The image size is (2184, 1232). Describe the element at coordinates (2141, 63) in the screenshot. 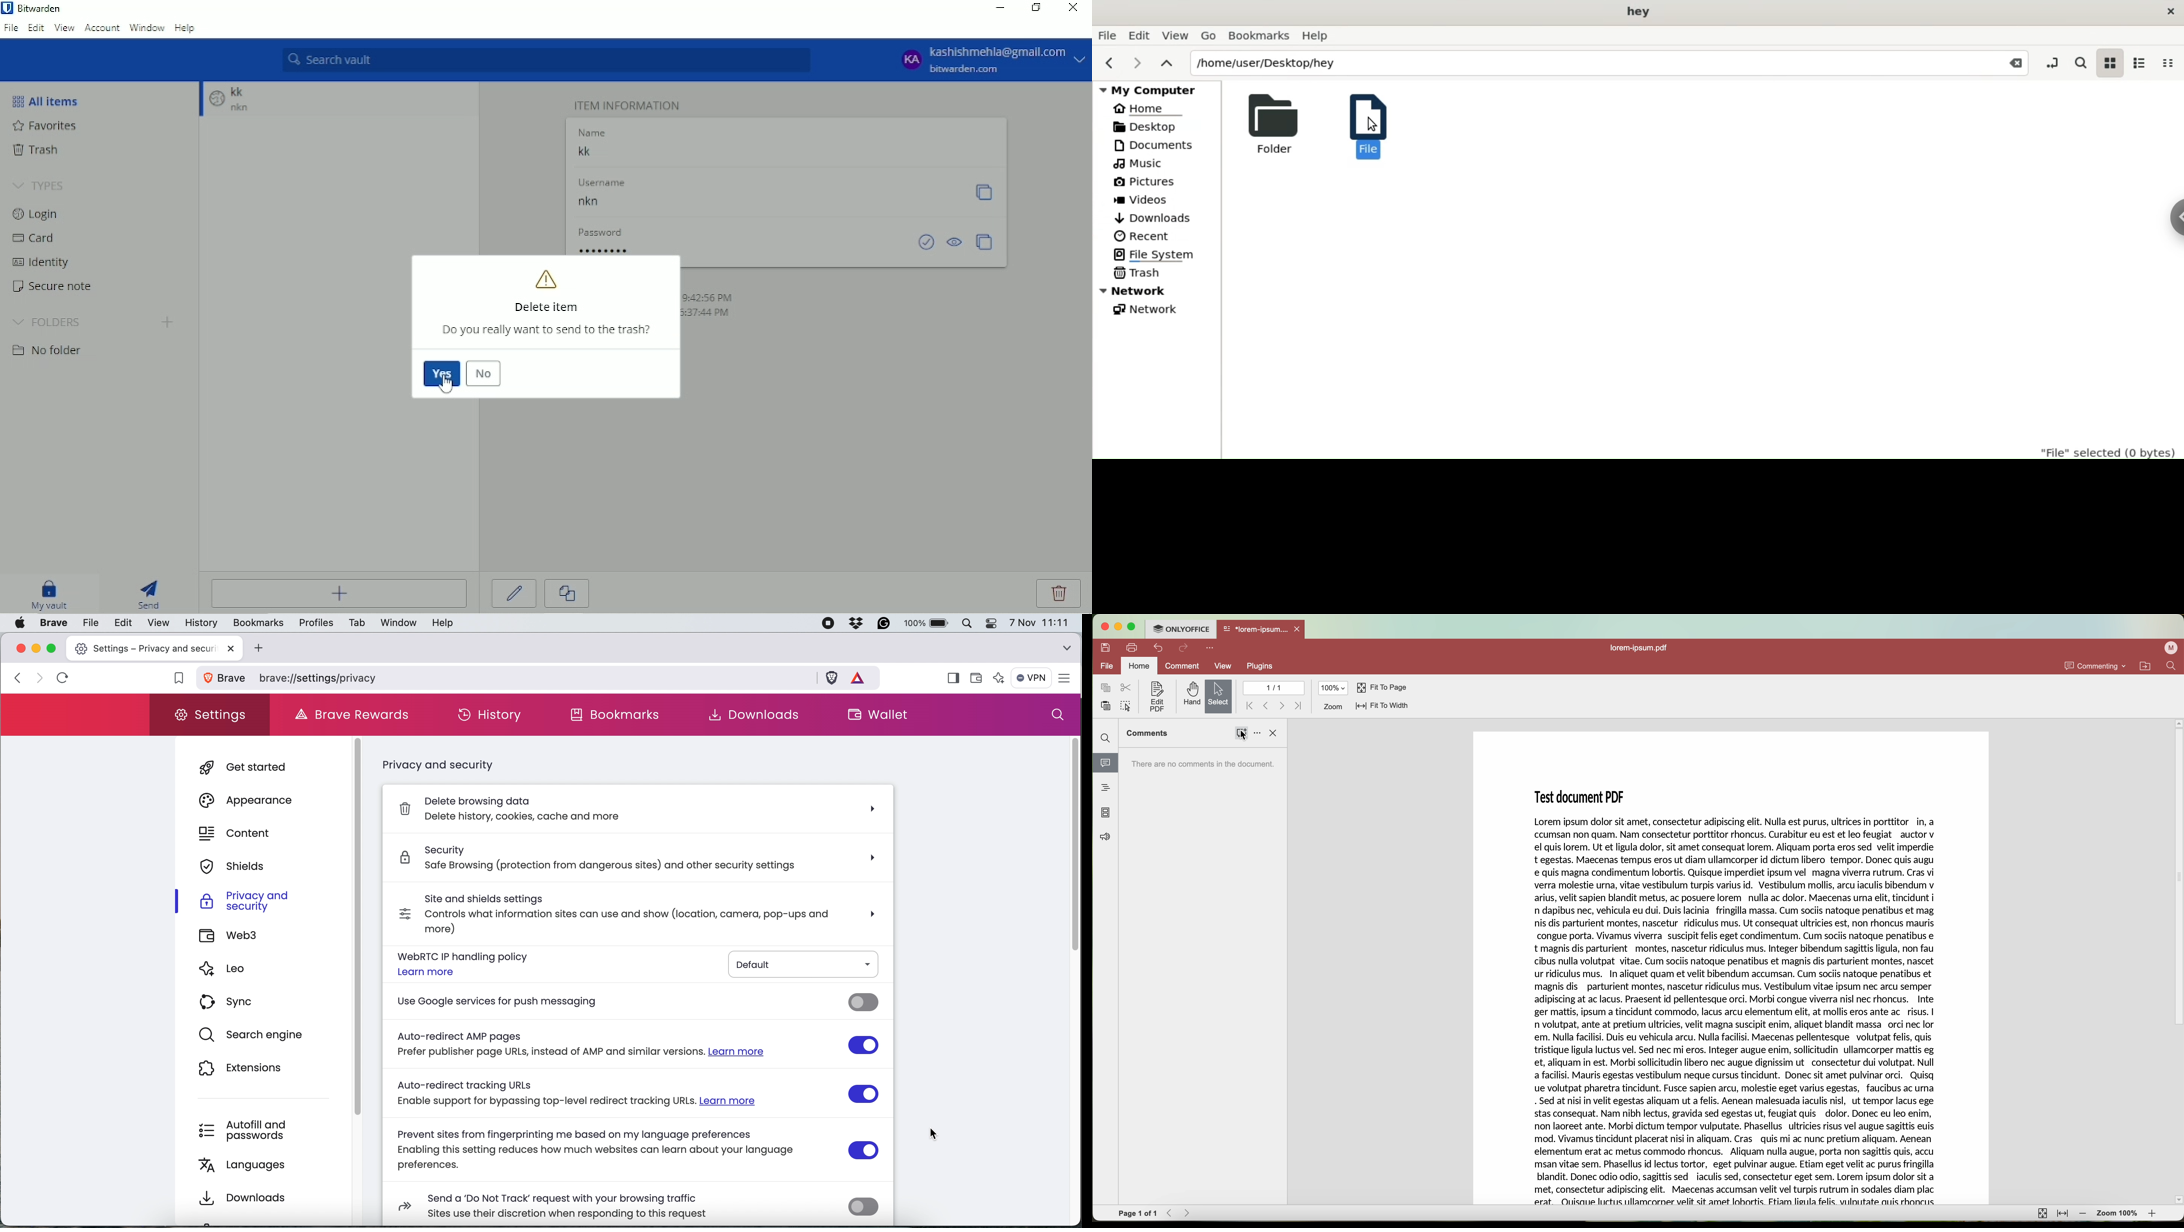

I see `list view` at that location.